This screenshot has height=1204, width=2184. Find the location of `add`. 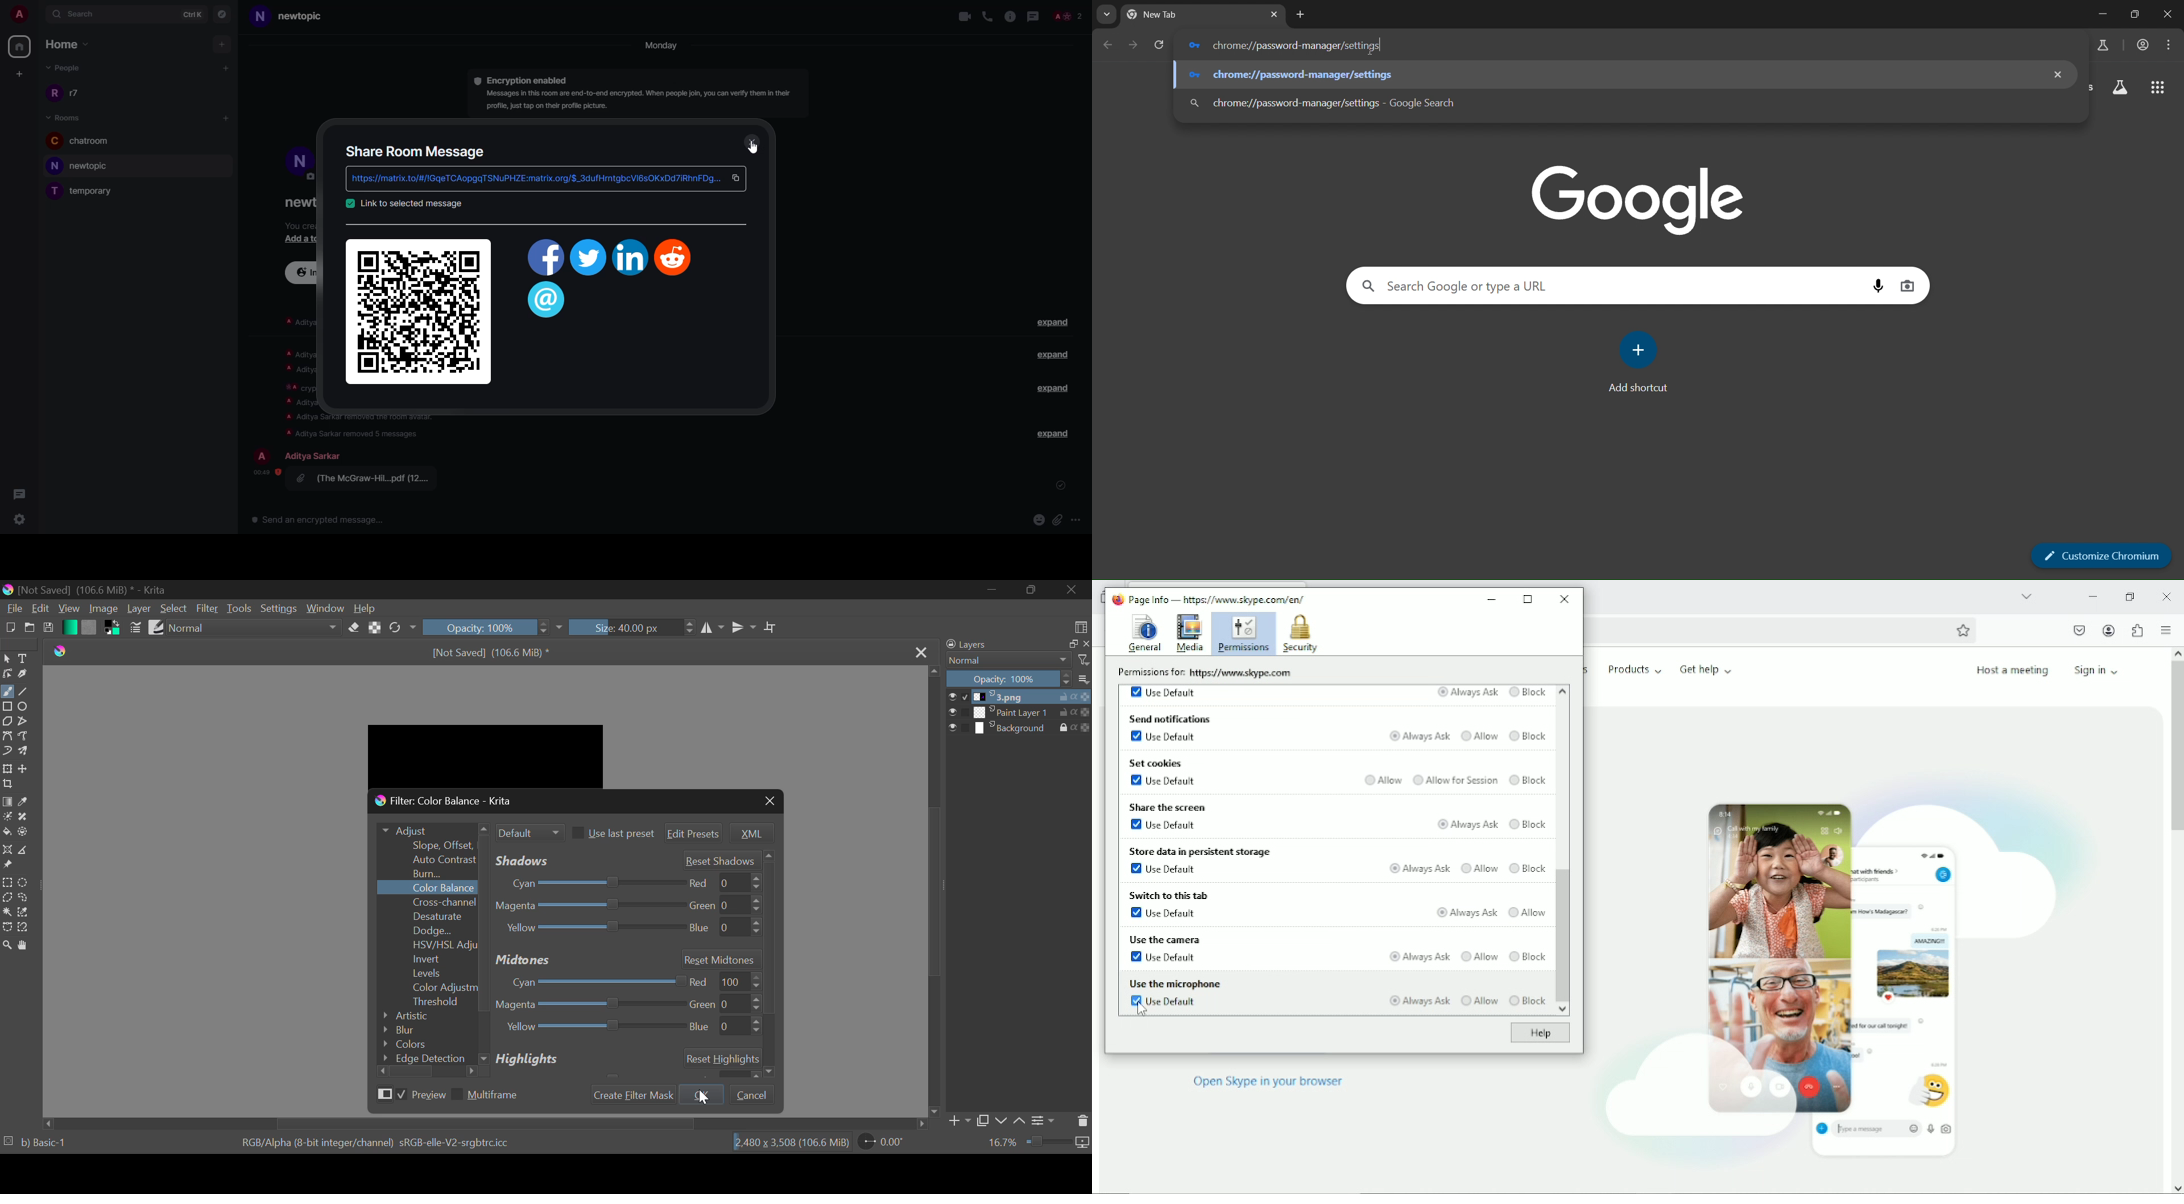

add is located at coordinates (227, 118).